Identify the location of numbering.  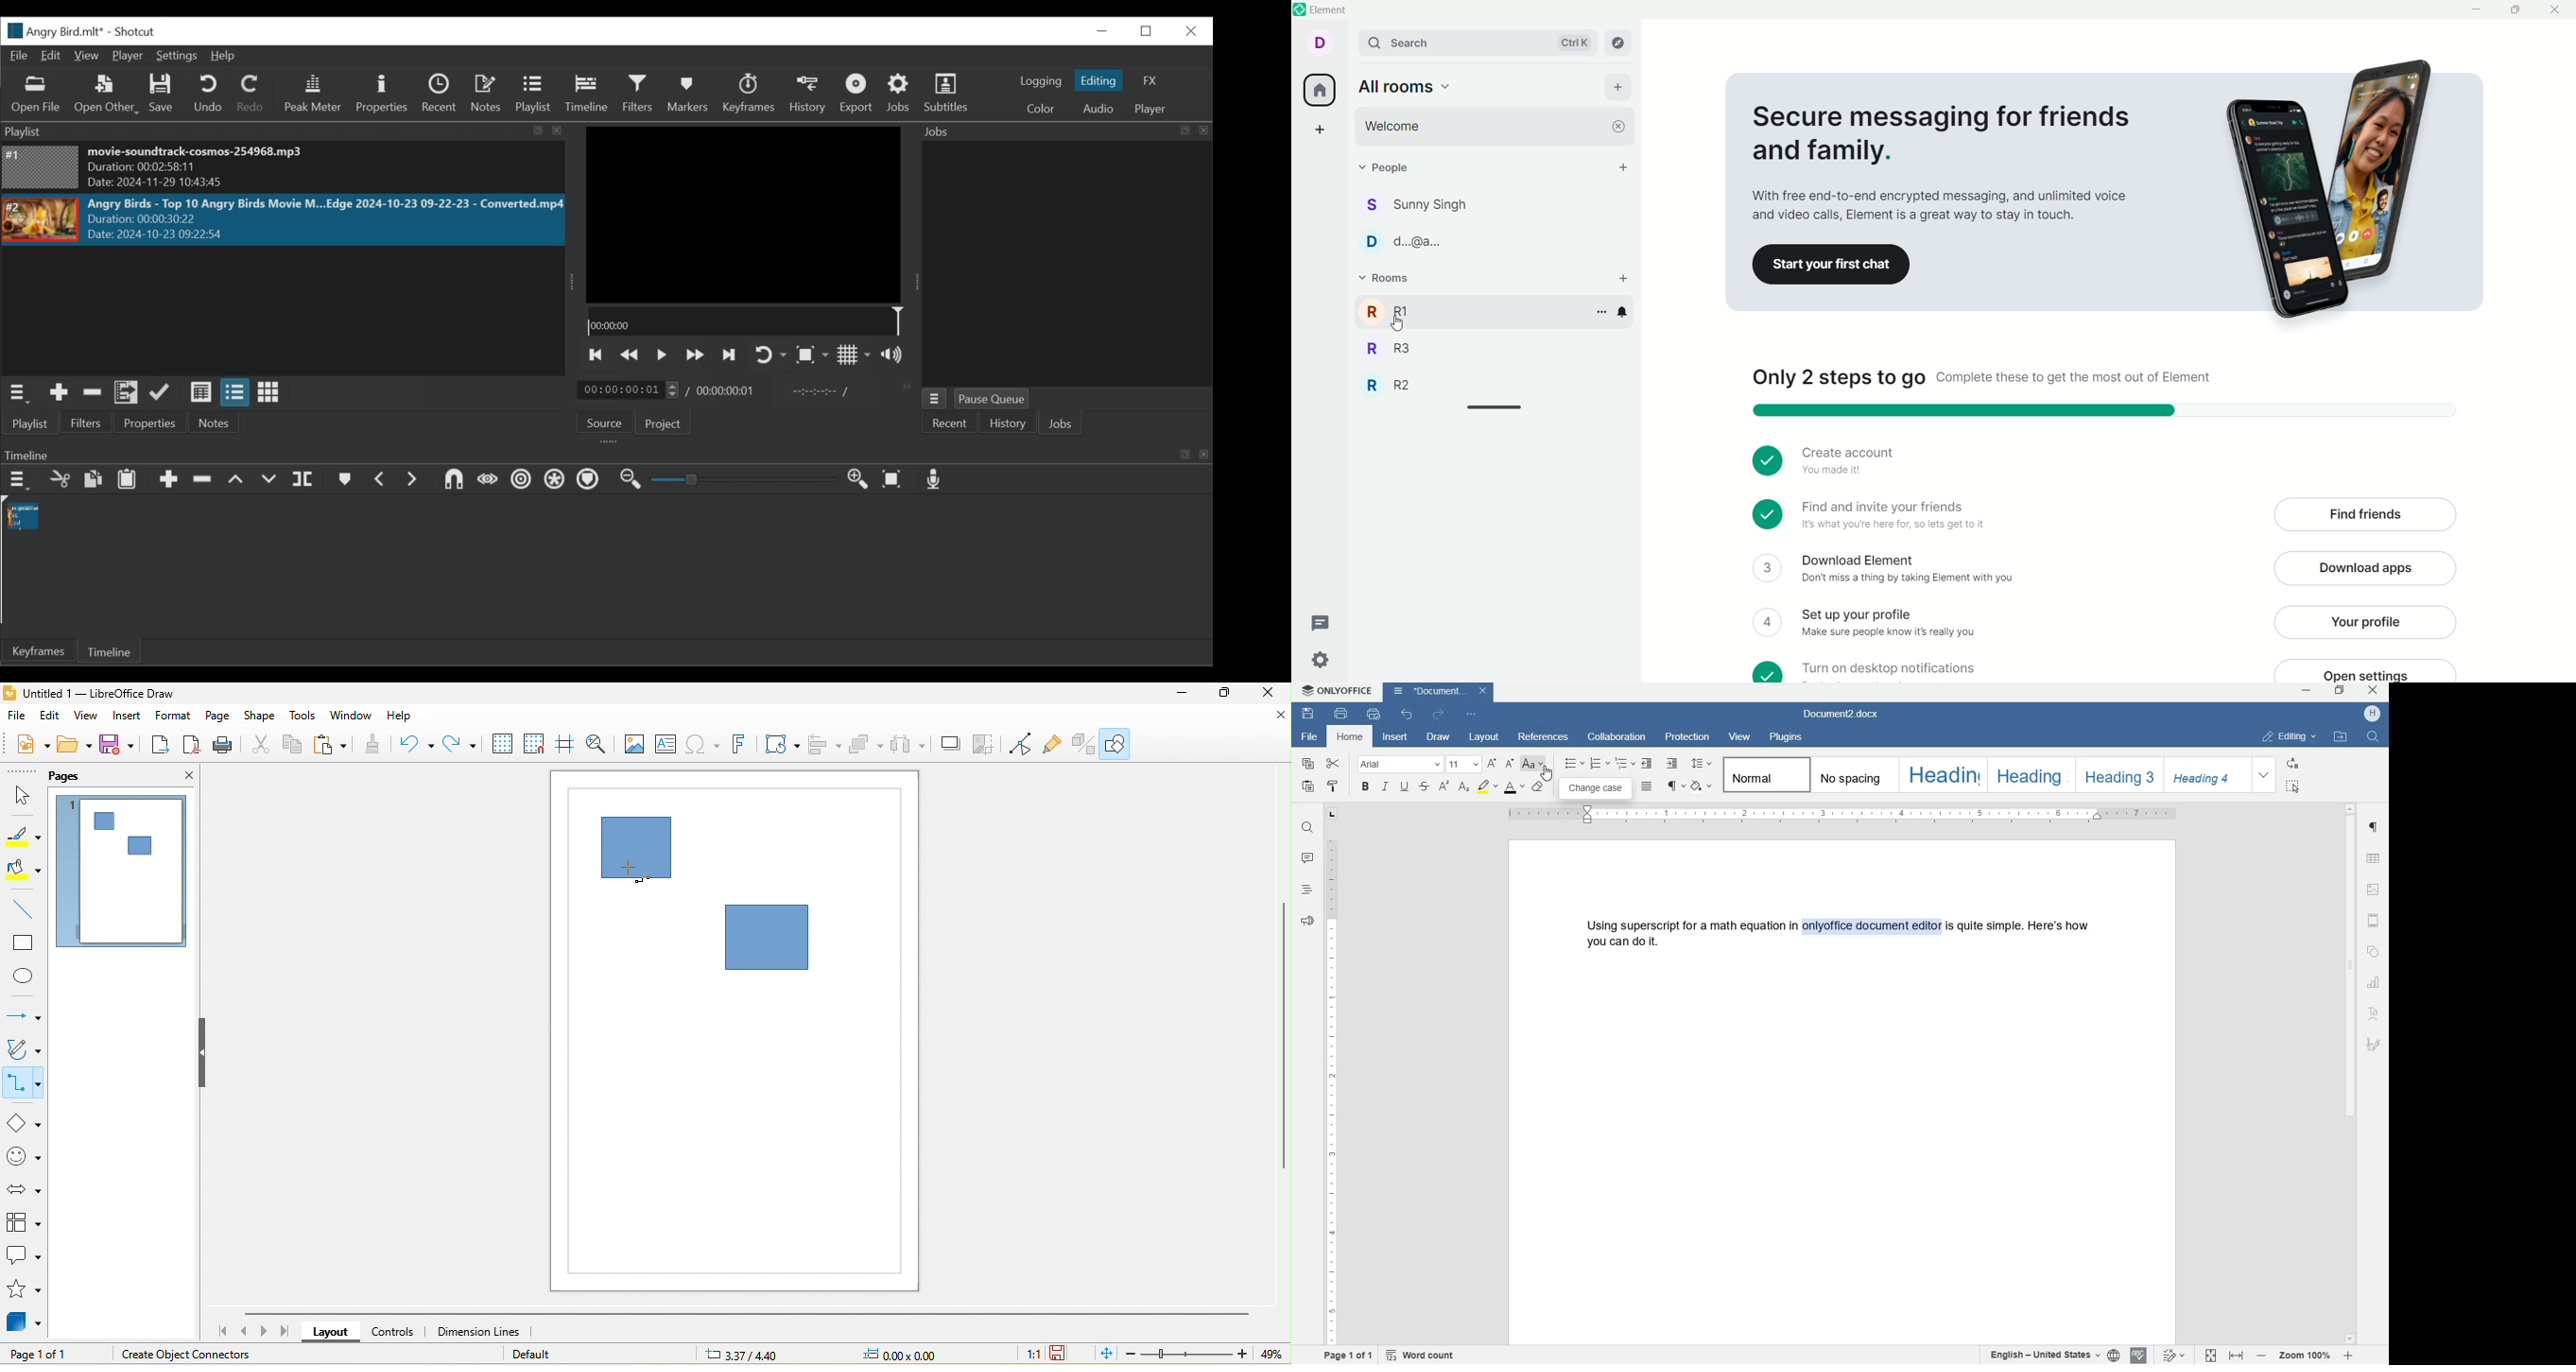
(1599, 763).